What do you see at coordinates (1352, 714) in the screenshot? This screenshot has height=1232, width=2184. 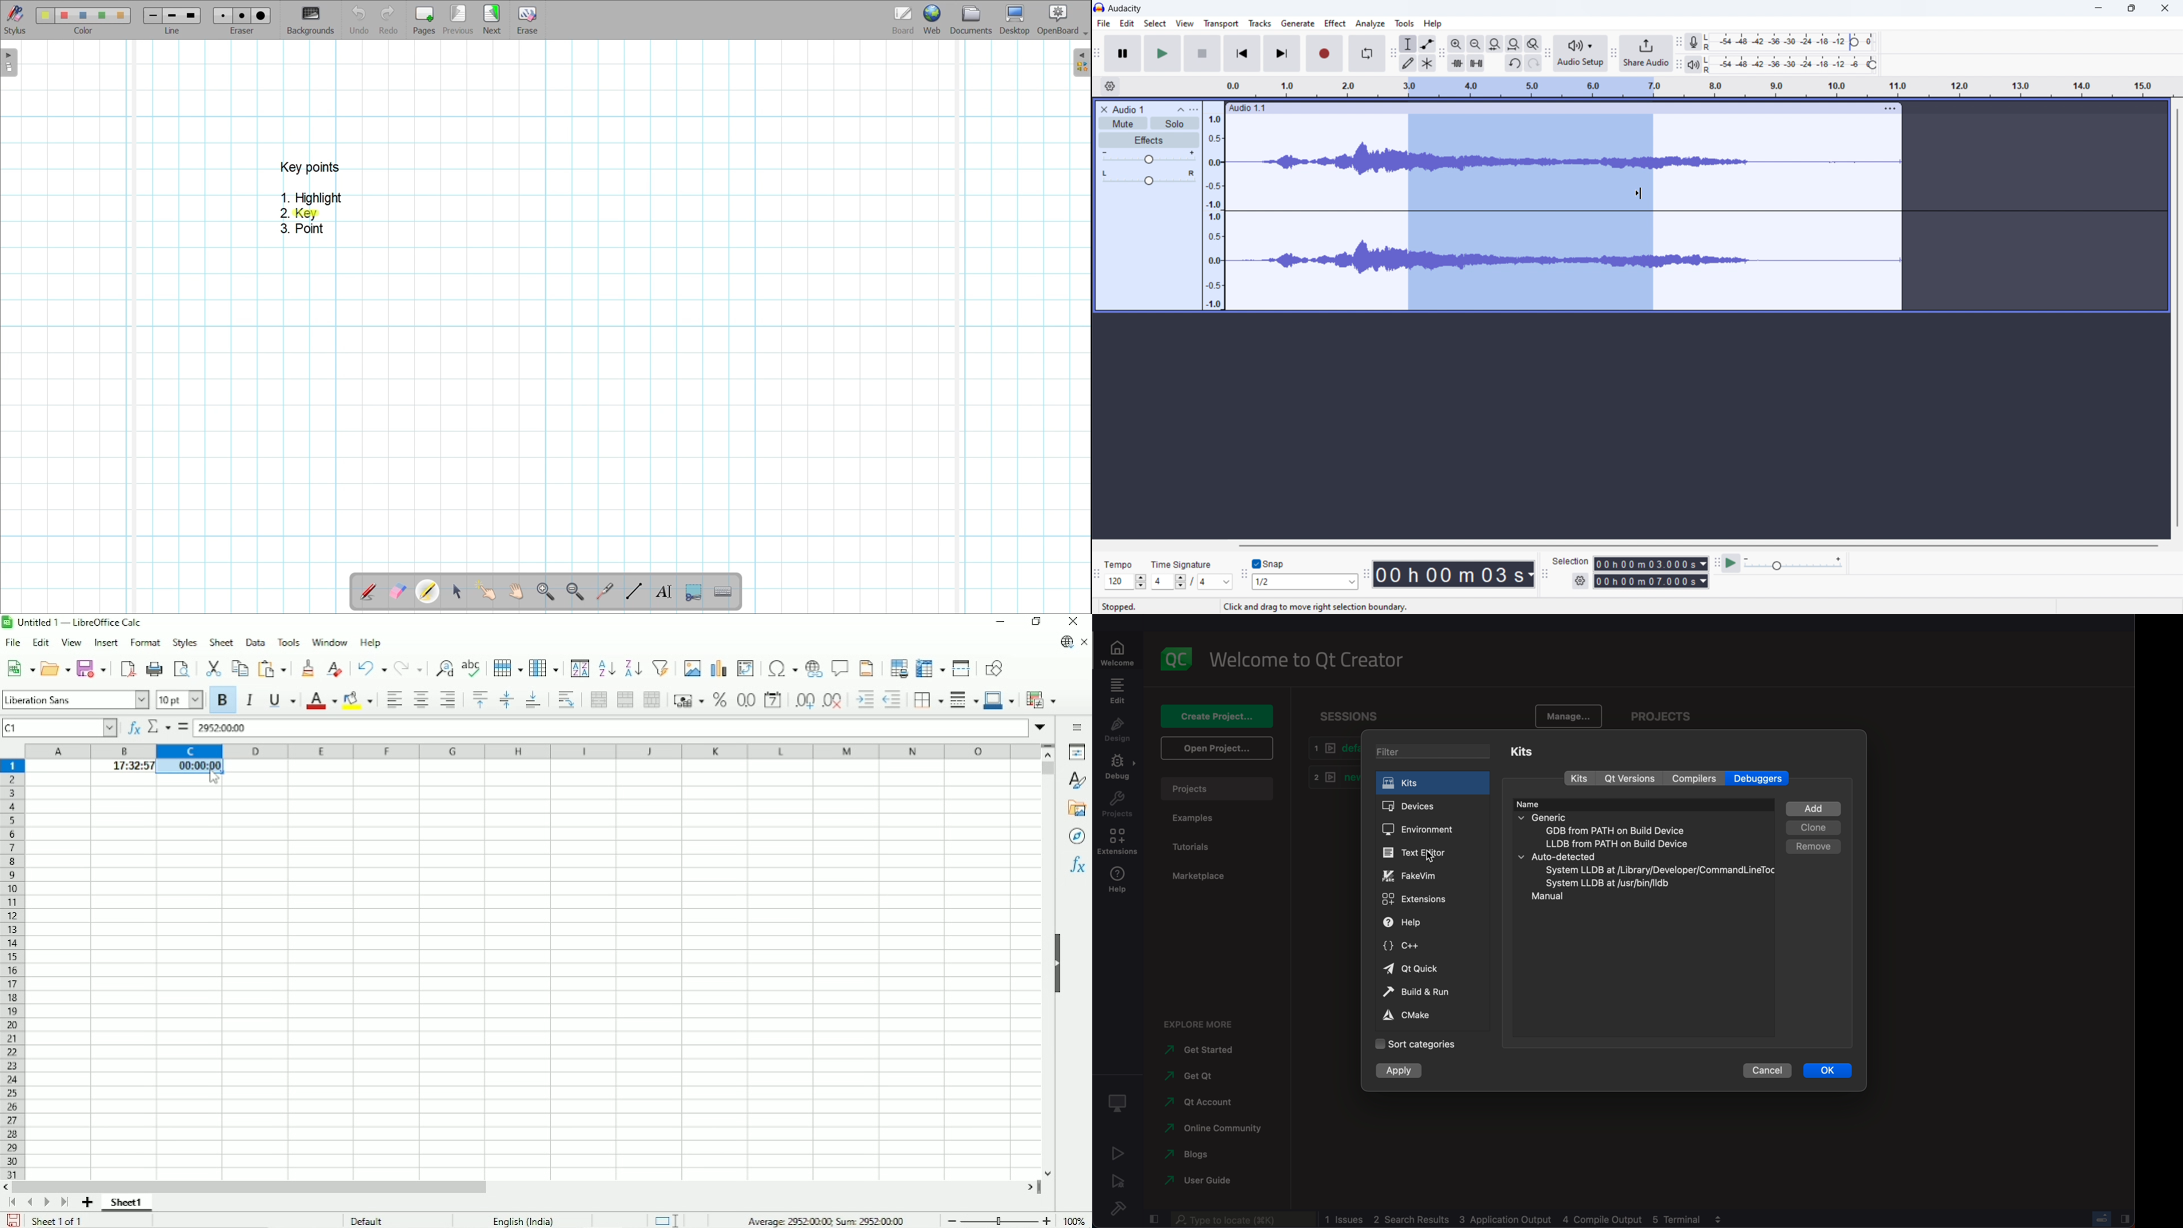 I see `sessions` at bounding box center [1352, 714].